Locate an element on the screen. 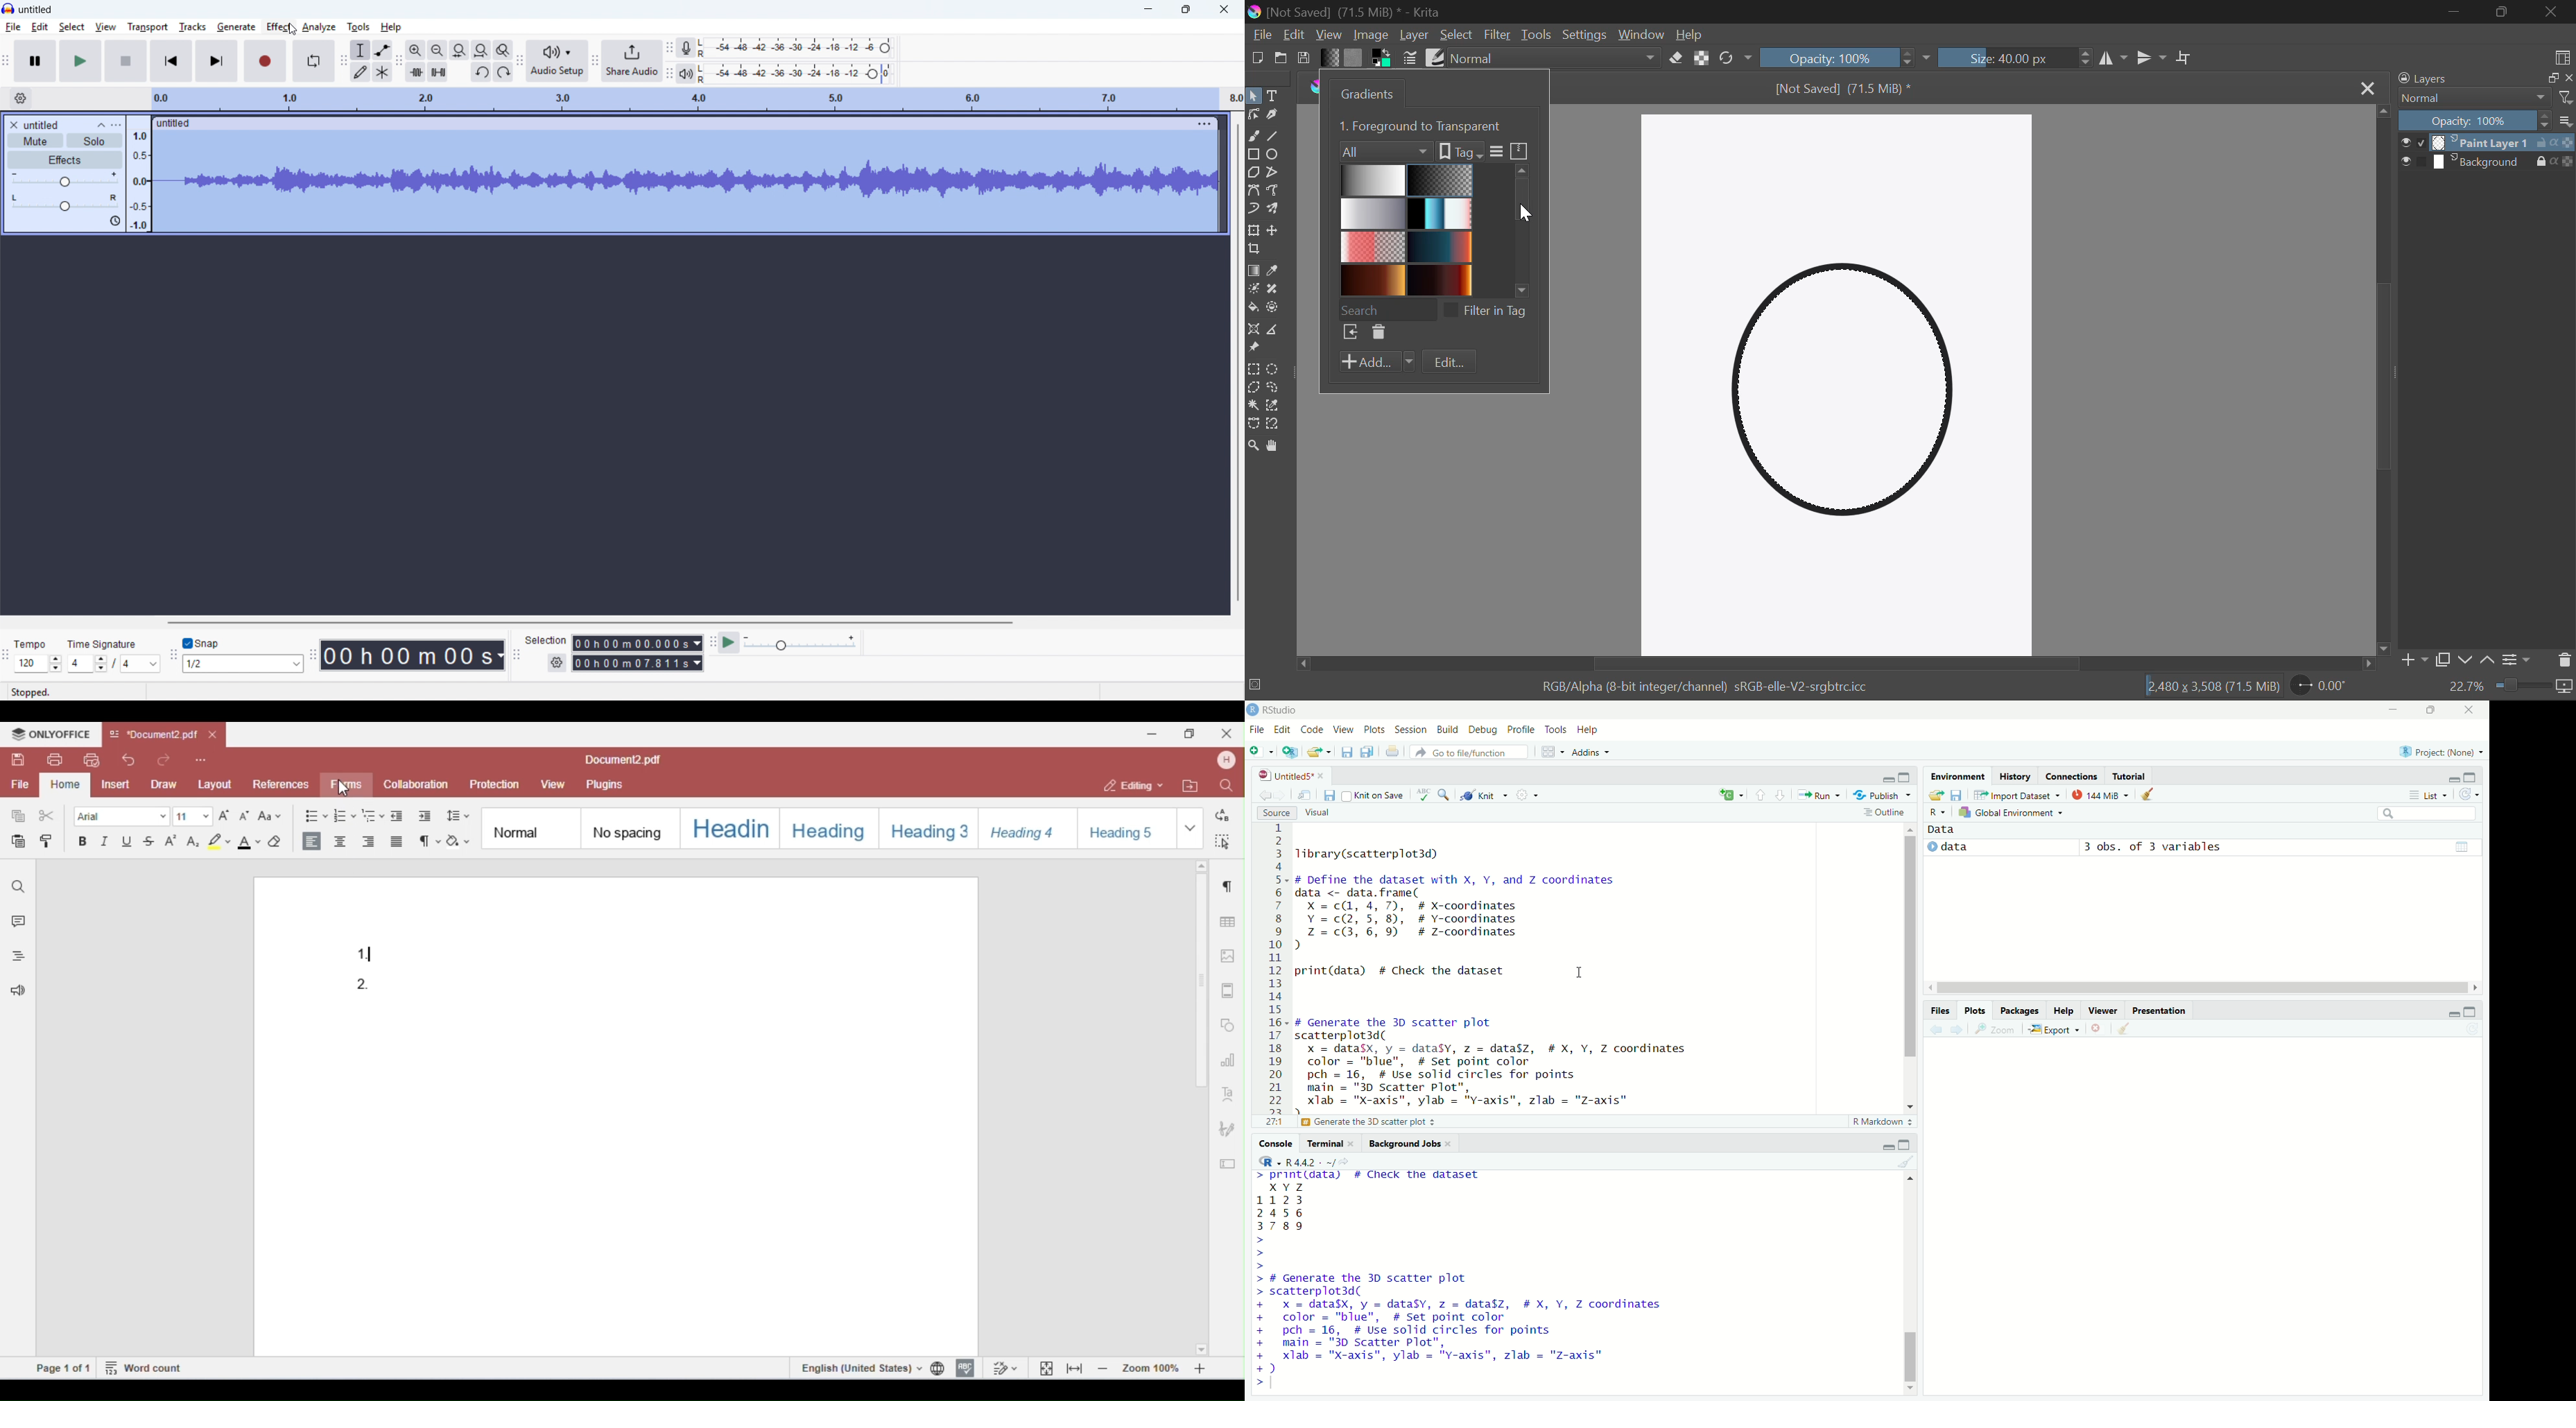  record is located at coordinates (265, 62).